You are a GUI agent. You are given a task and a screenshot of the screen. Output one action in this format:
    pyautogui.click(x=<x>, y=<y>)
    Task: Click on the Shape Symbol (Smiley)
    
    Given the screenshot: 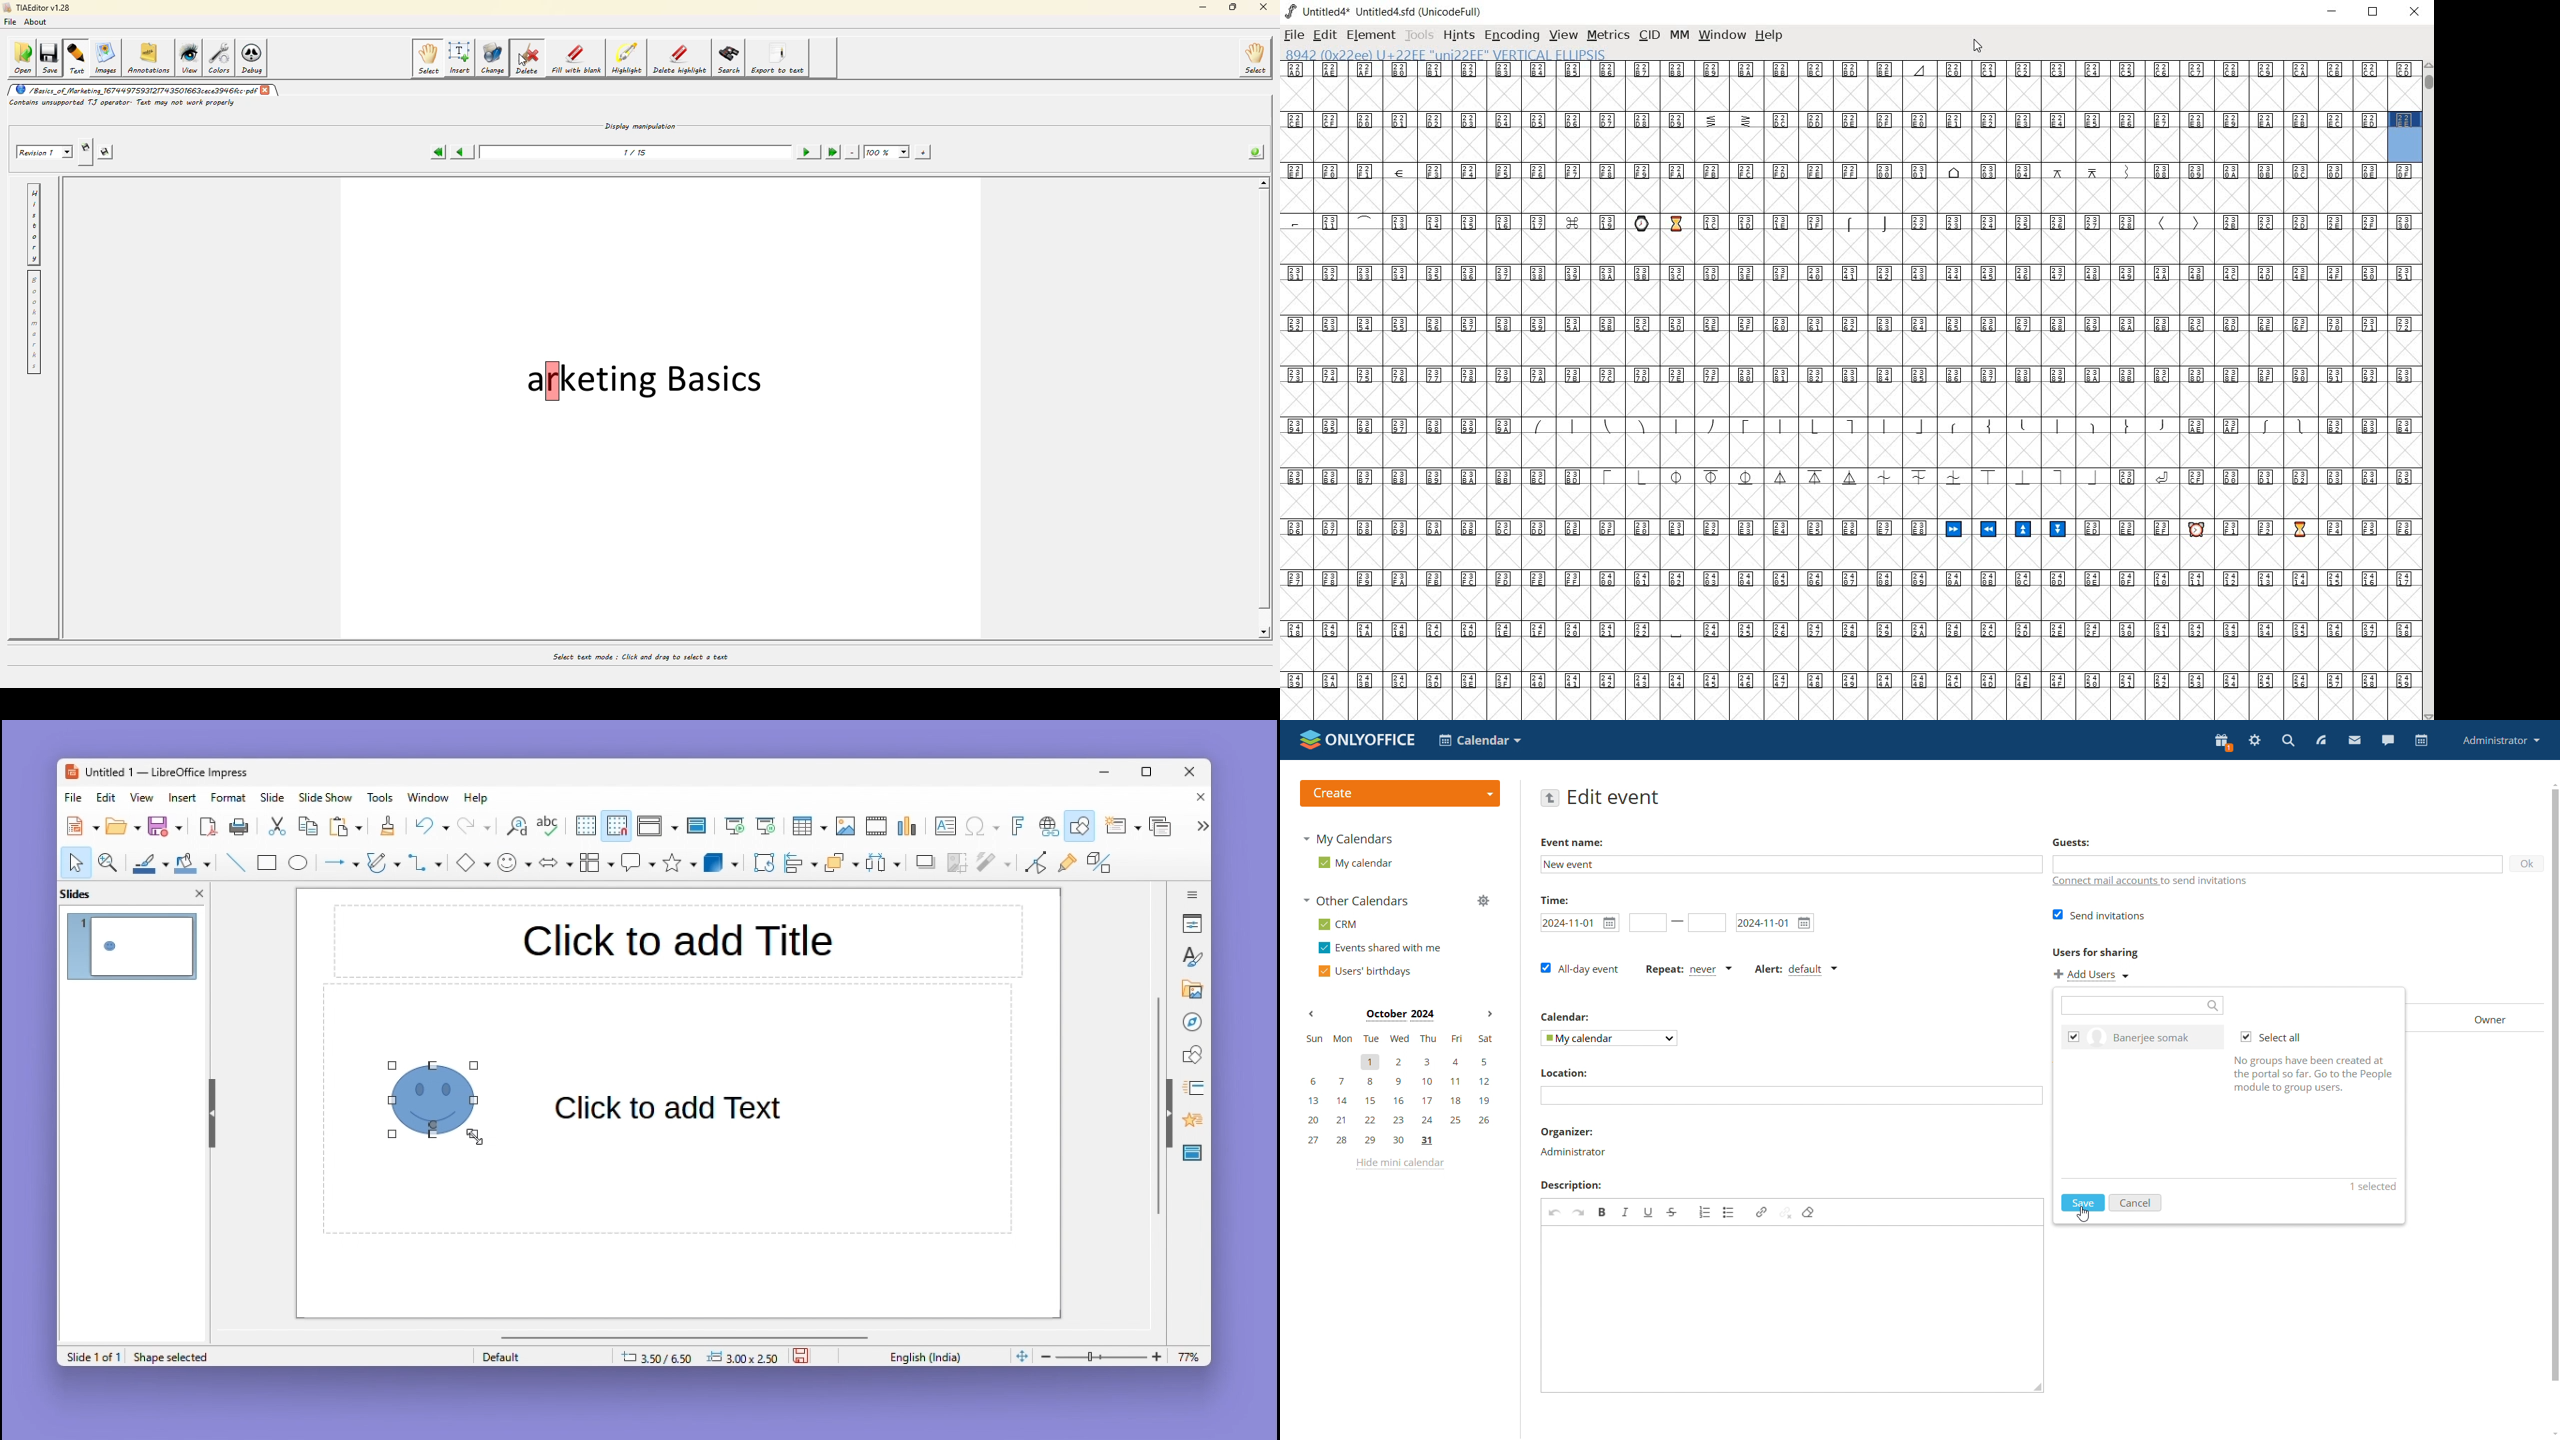 What is the action you would take?
    pyautogui.click(x=440, y=1099)
    